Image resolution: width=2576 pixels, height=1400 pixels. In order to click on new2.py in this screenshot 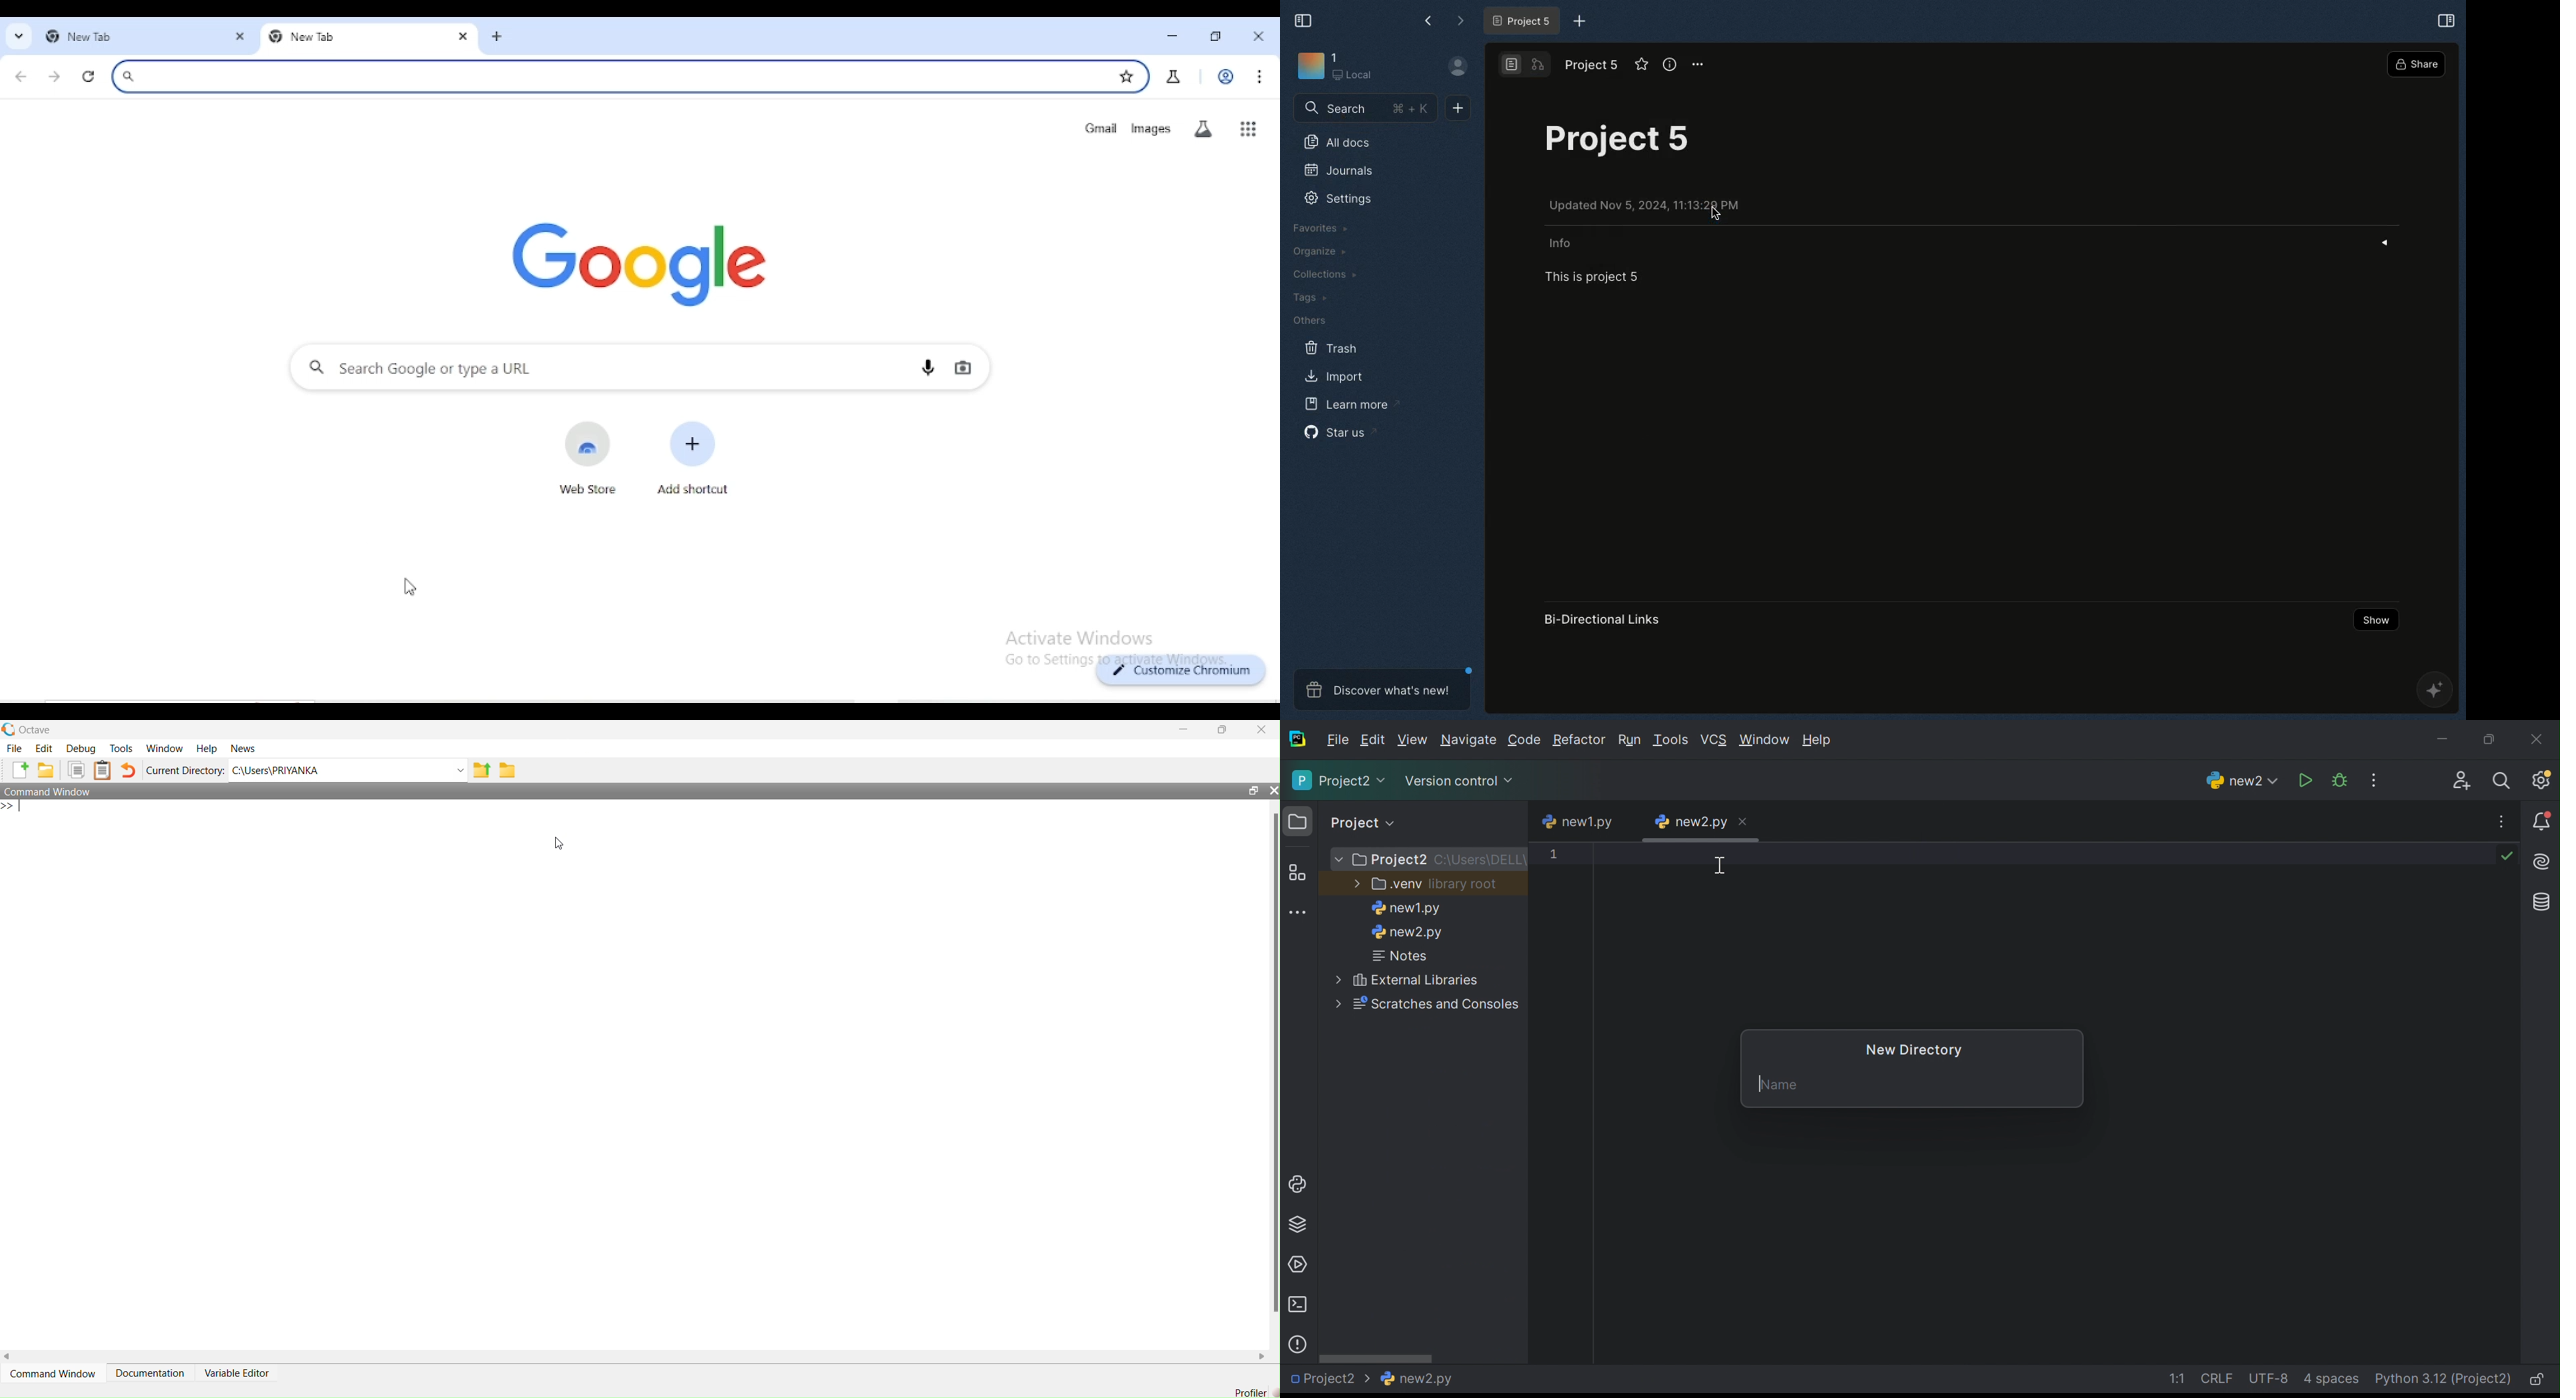, I will do `click(1408, 934)`.